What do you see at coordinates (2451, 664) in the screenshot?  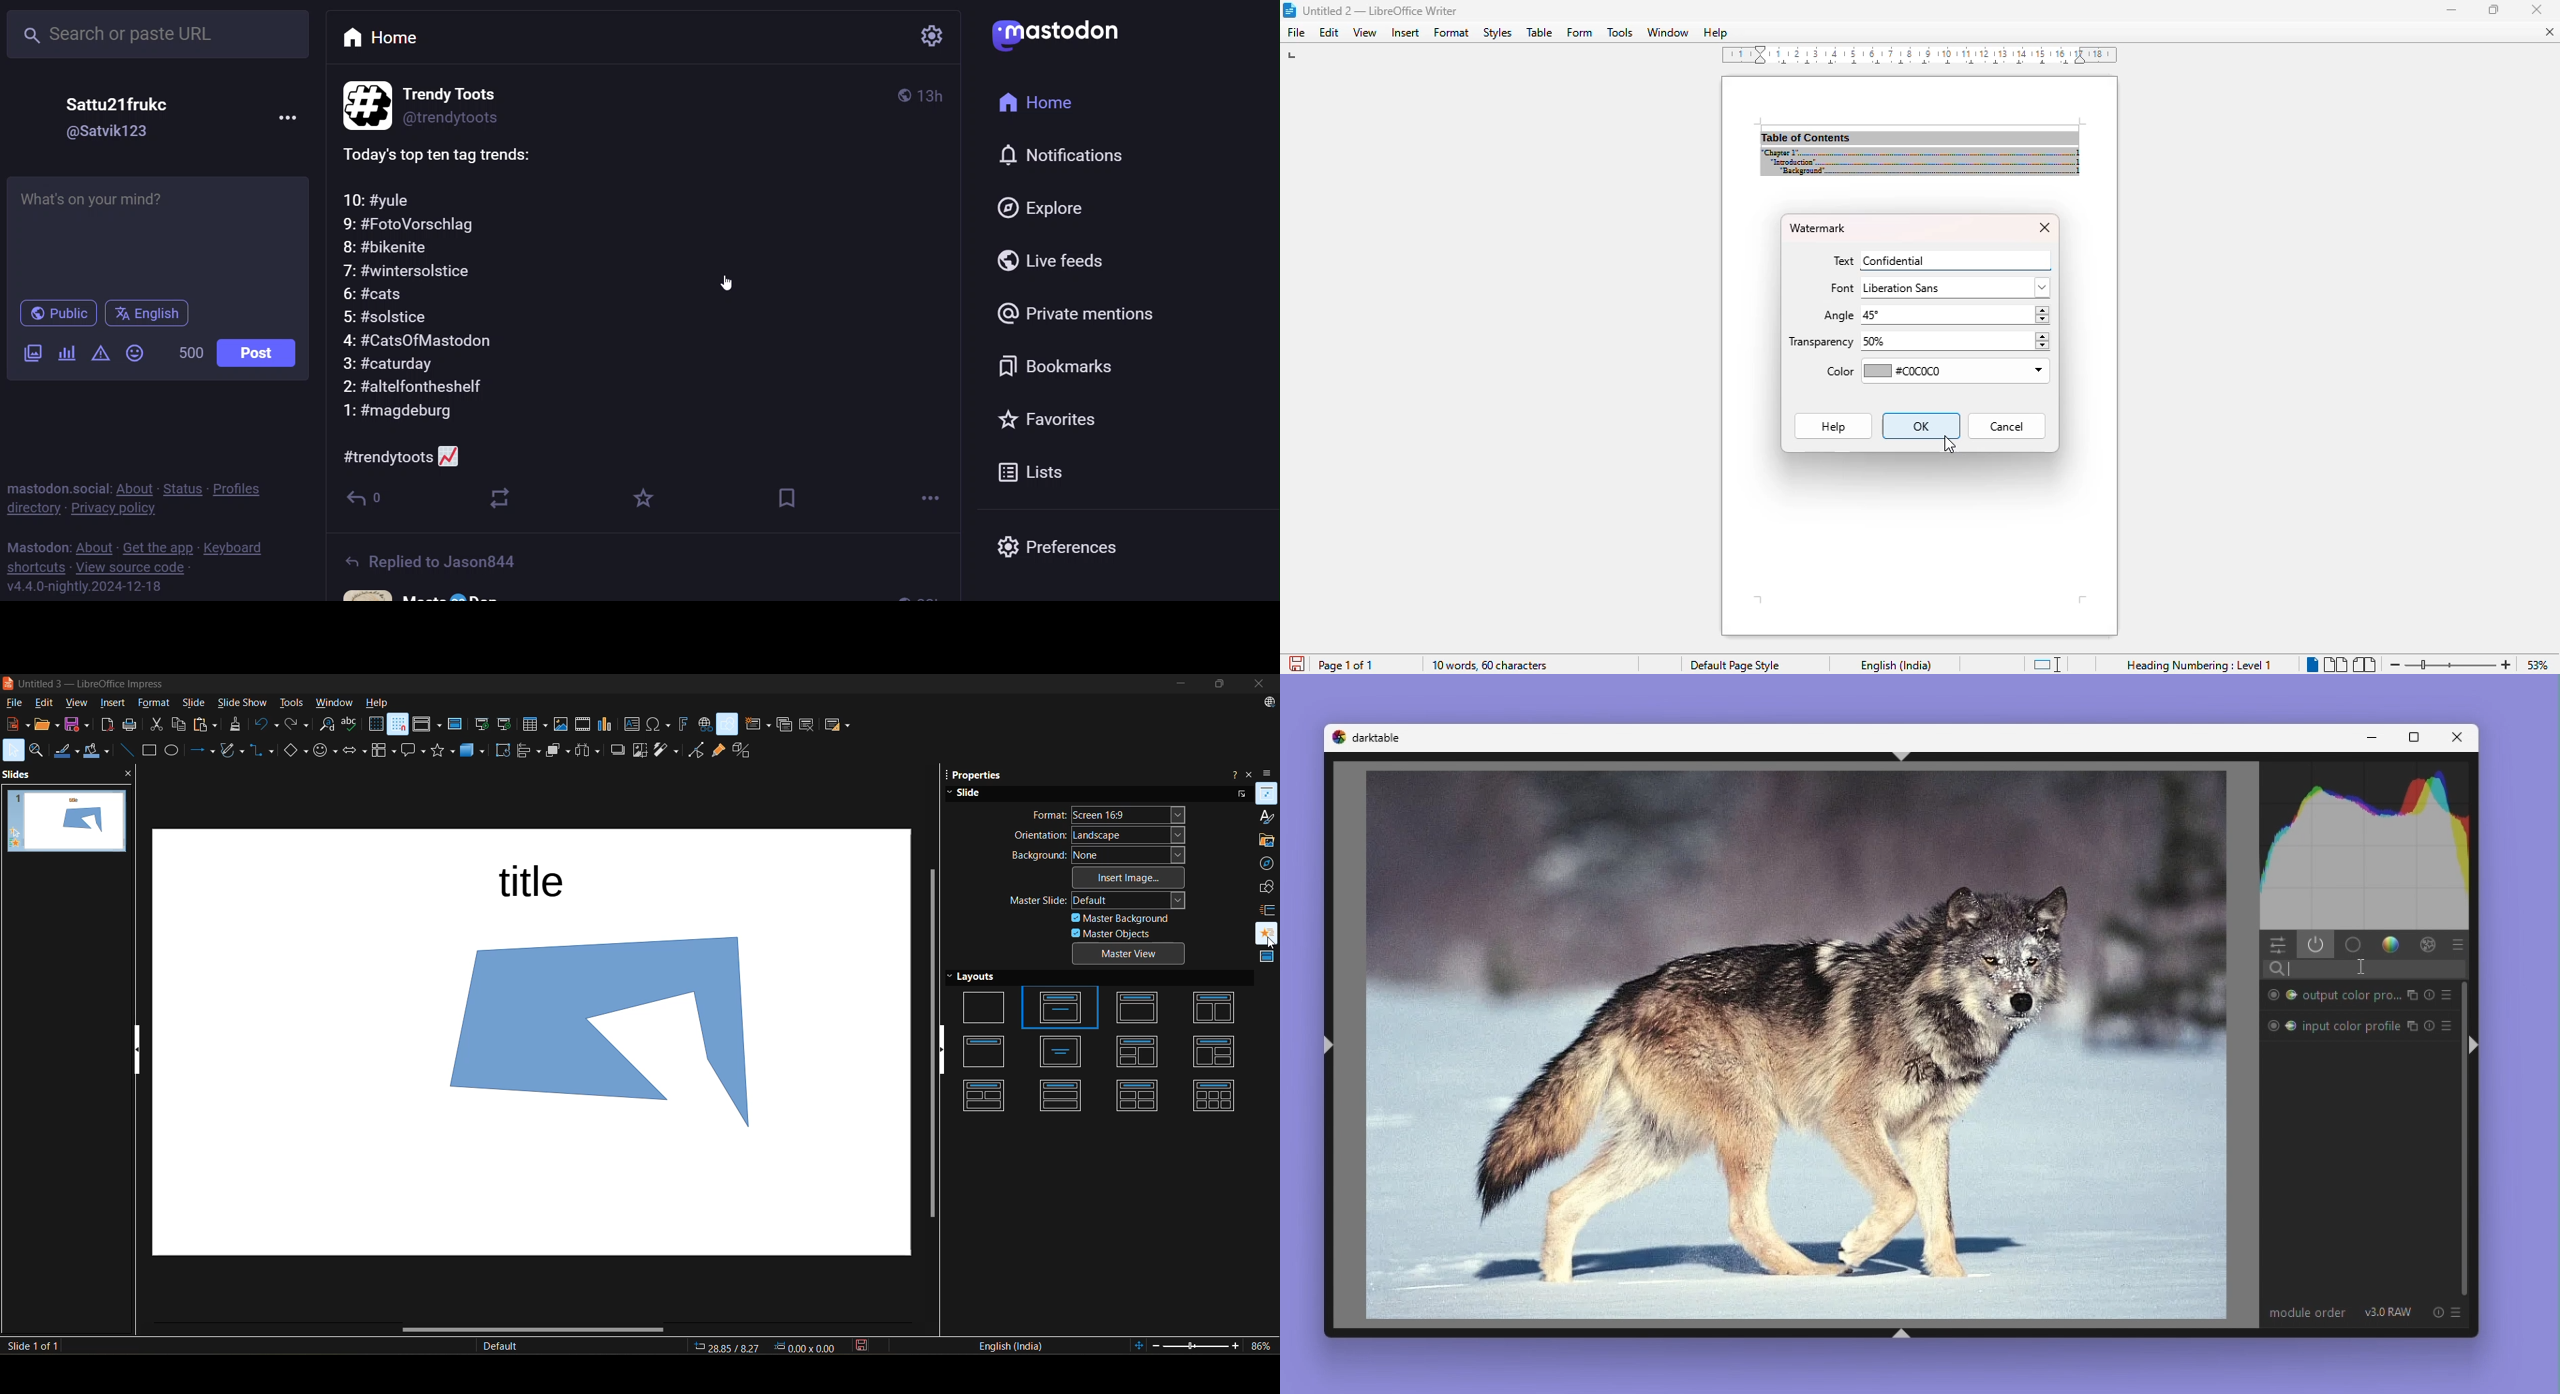 I see `zoom in or zoom out bar` at bounding box center [2451, 664].